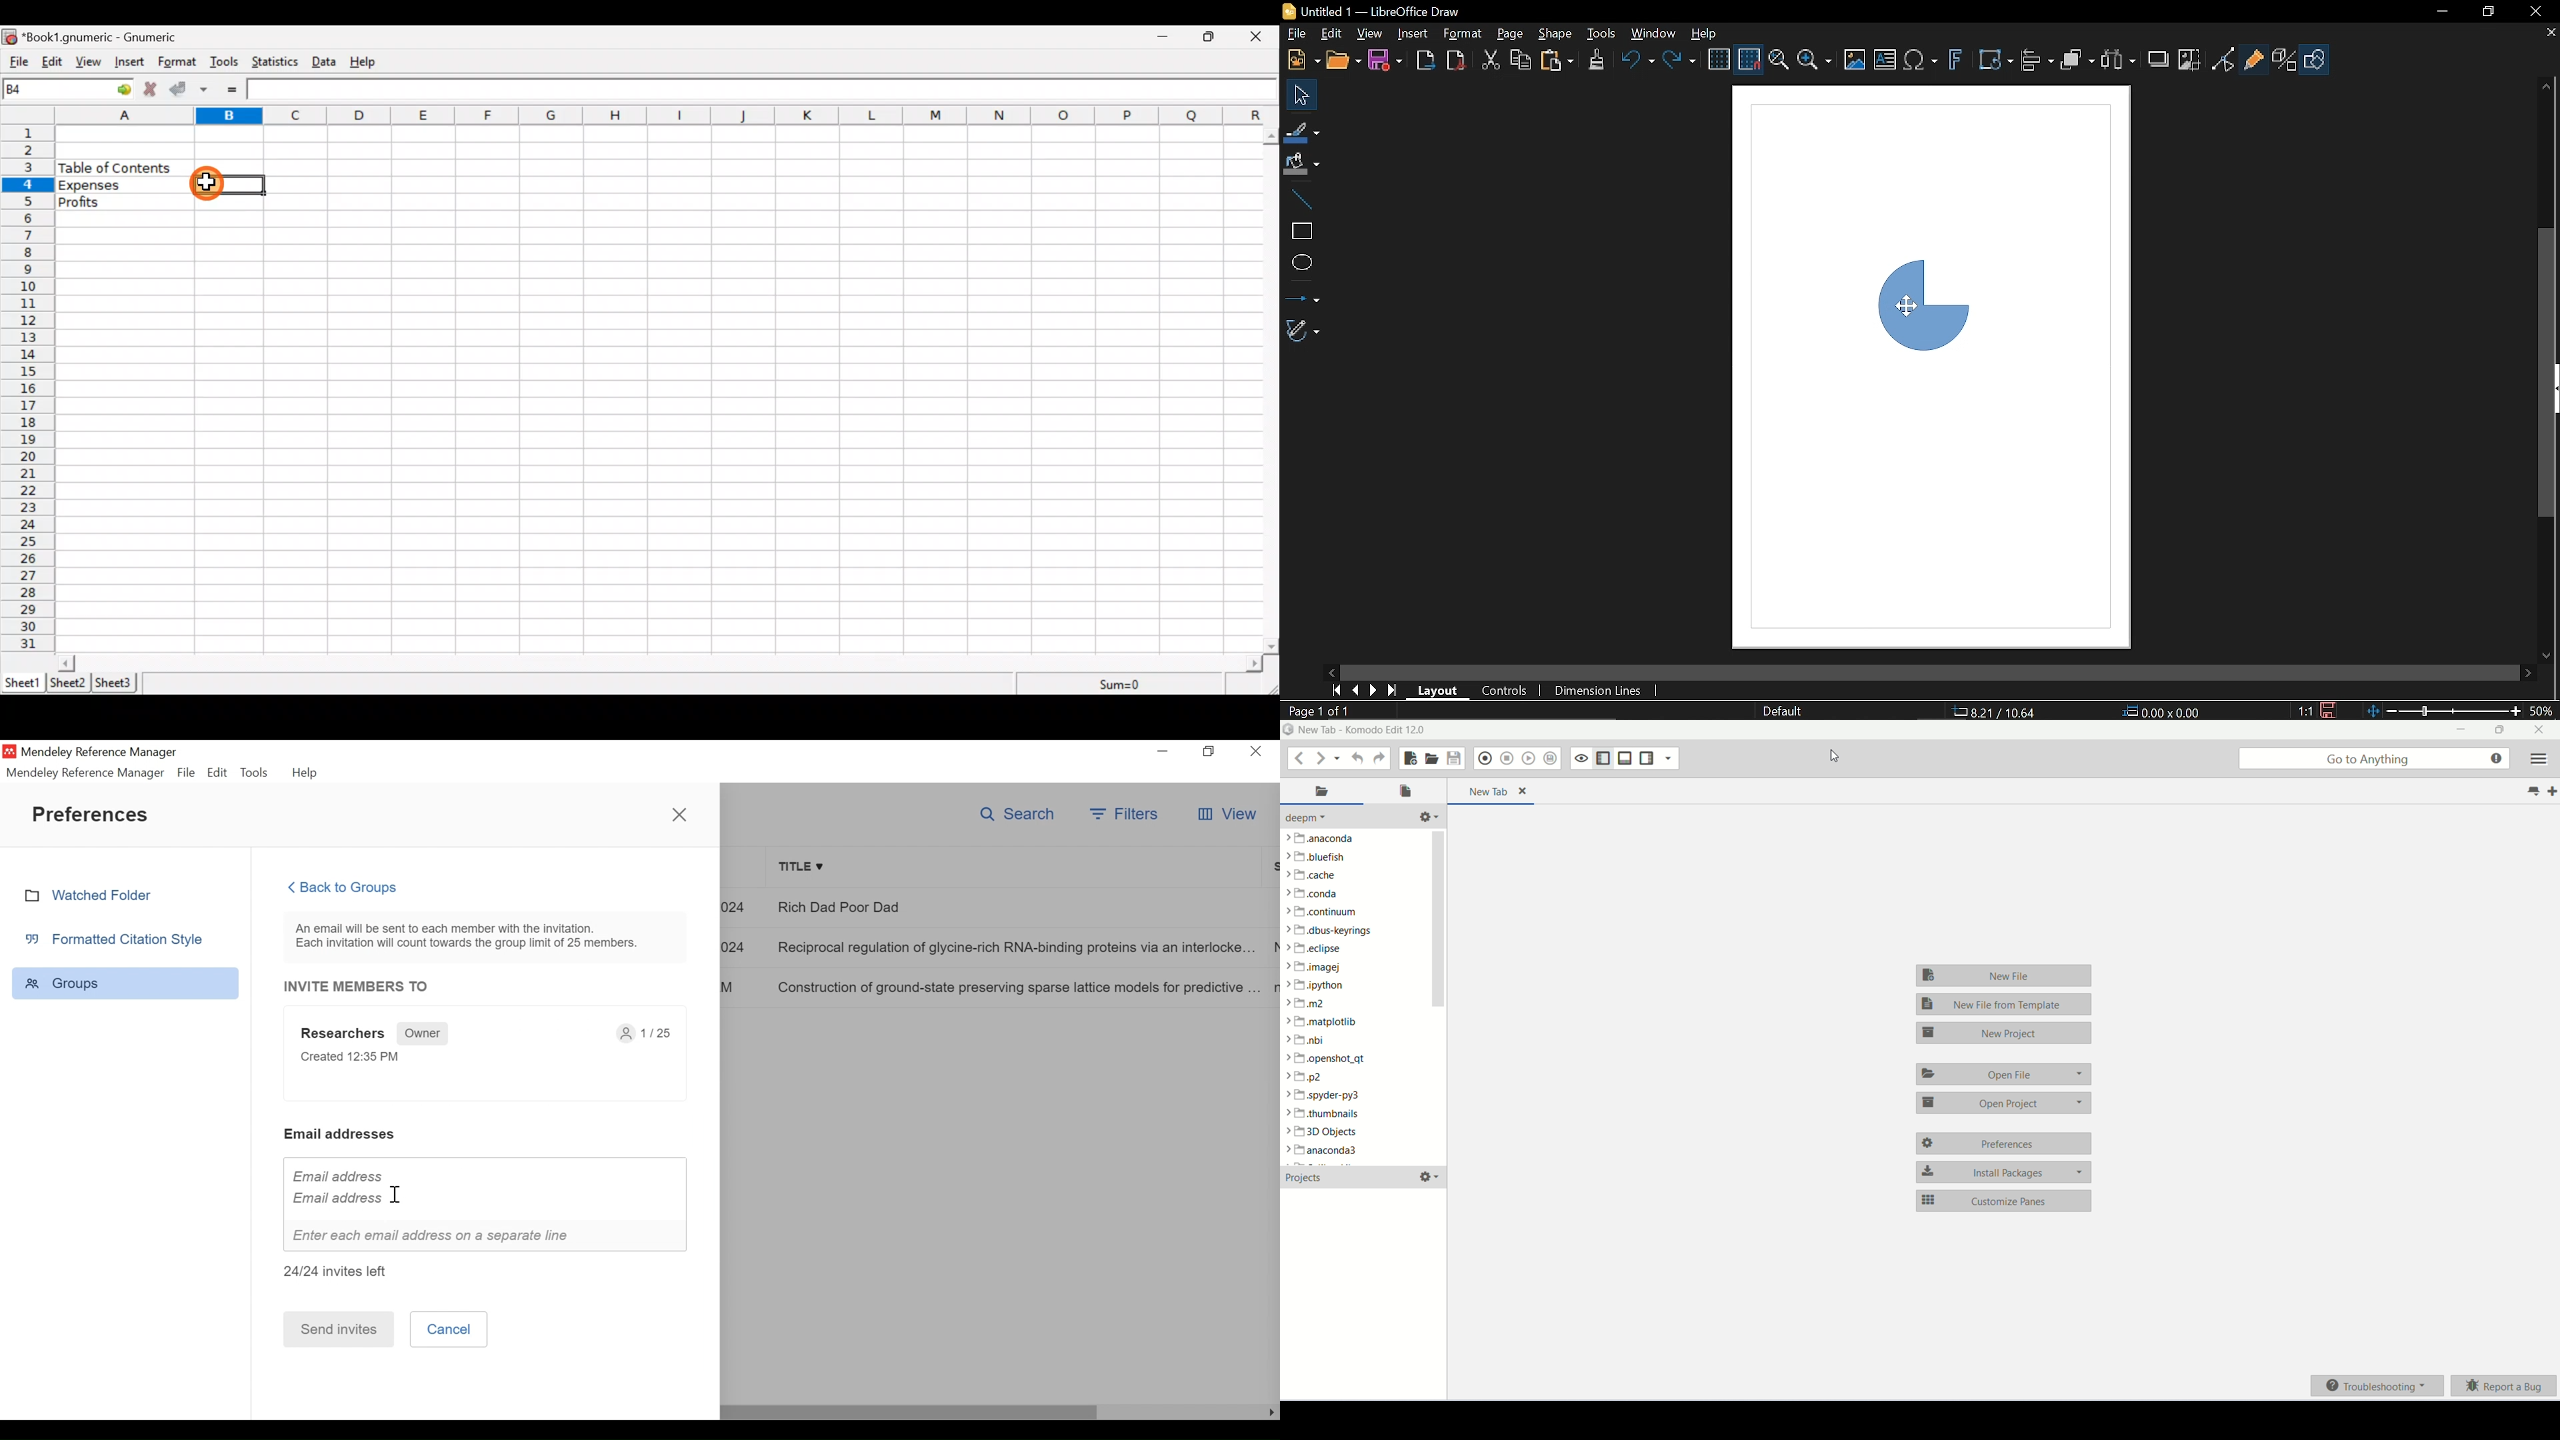  What do you see at coordinates (357, 987) in the screenshot?
I see `INVITE MEMBERS TO` at bounding box center [357, 987].